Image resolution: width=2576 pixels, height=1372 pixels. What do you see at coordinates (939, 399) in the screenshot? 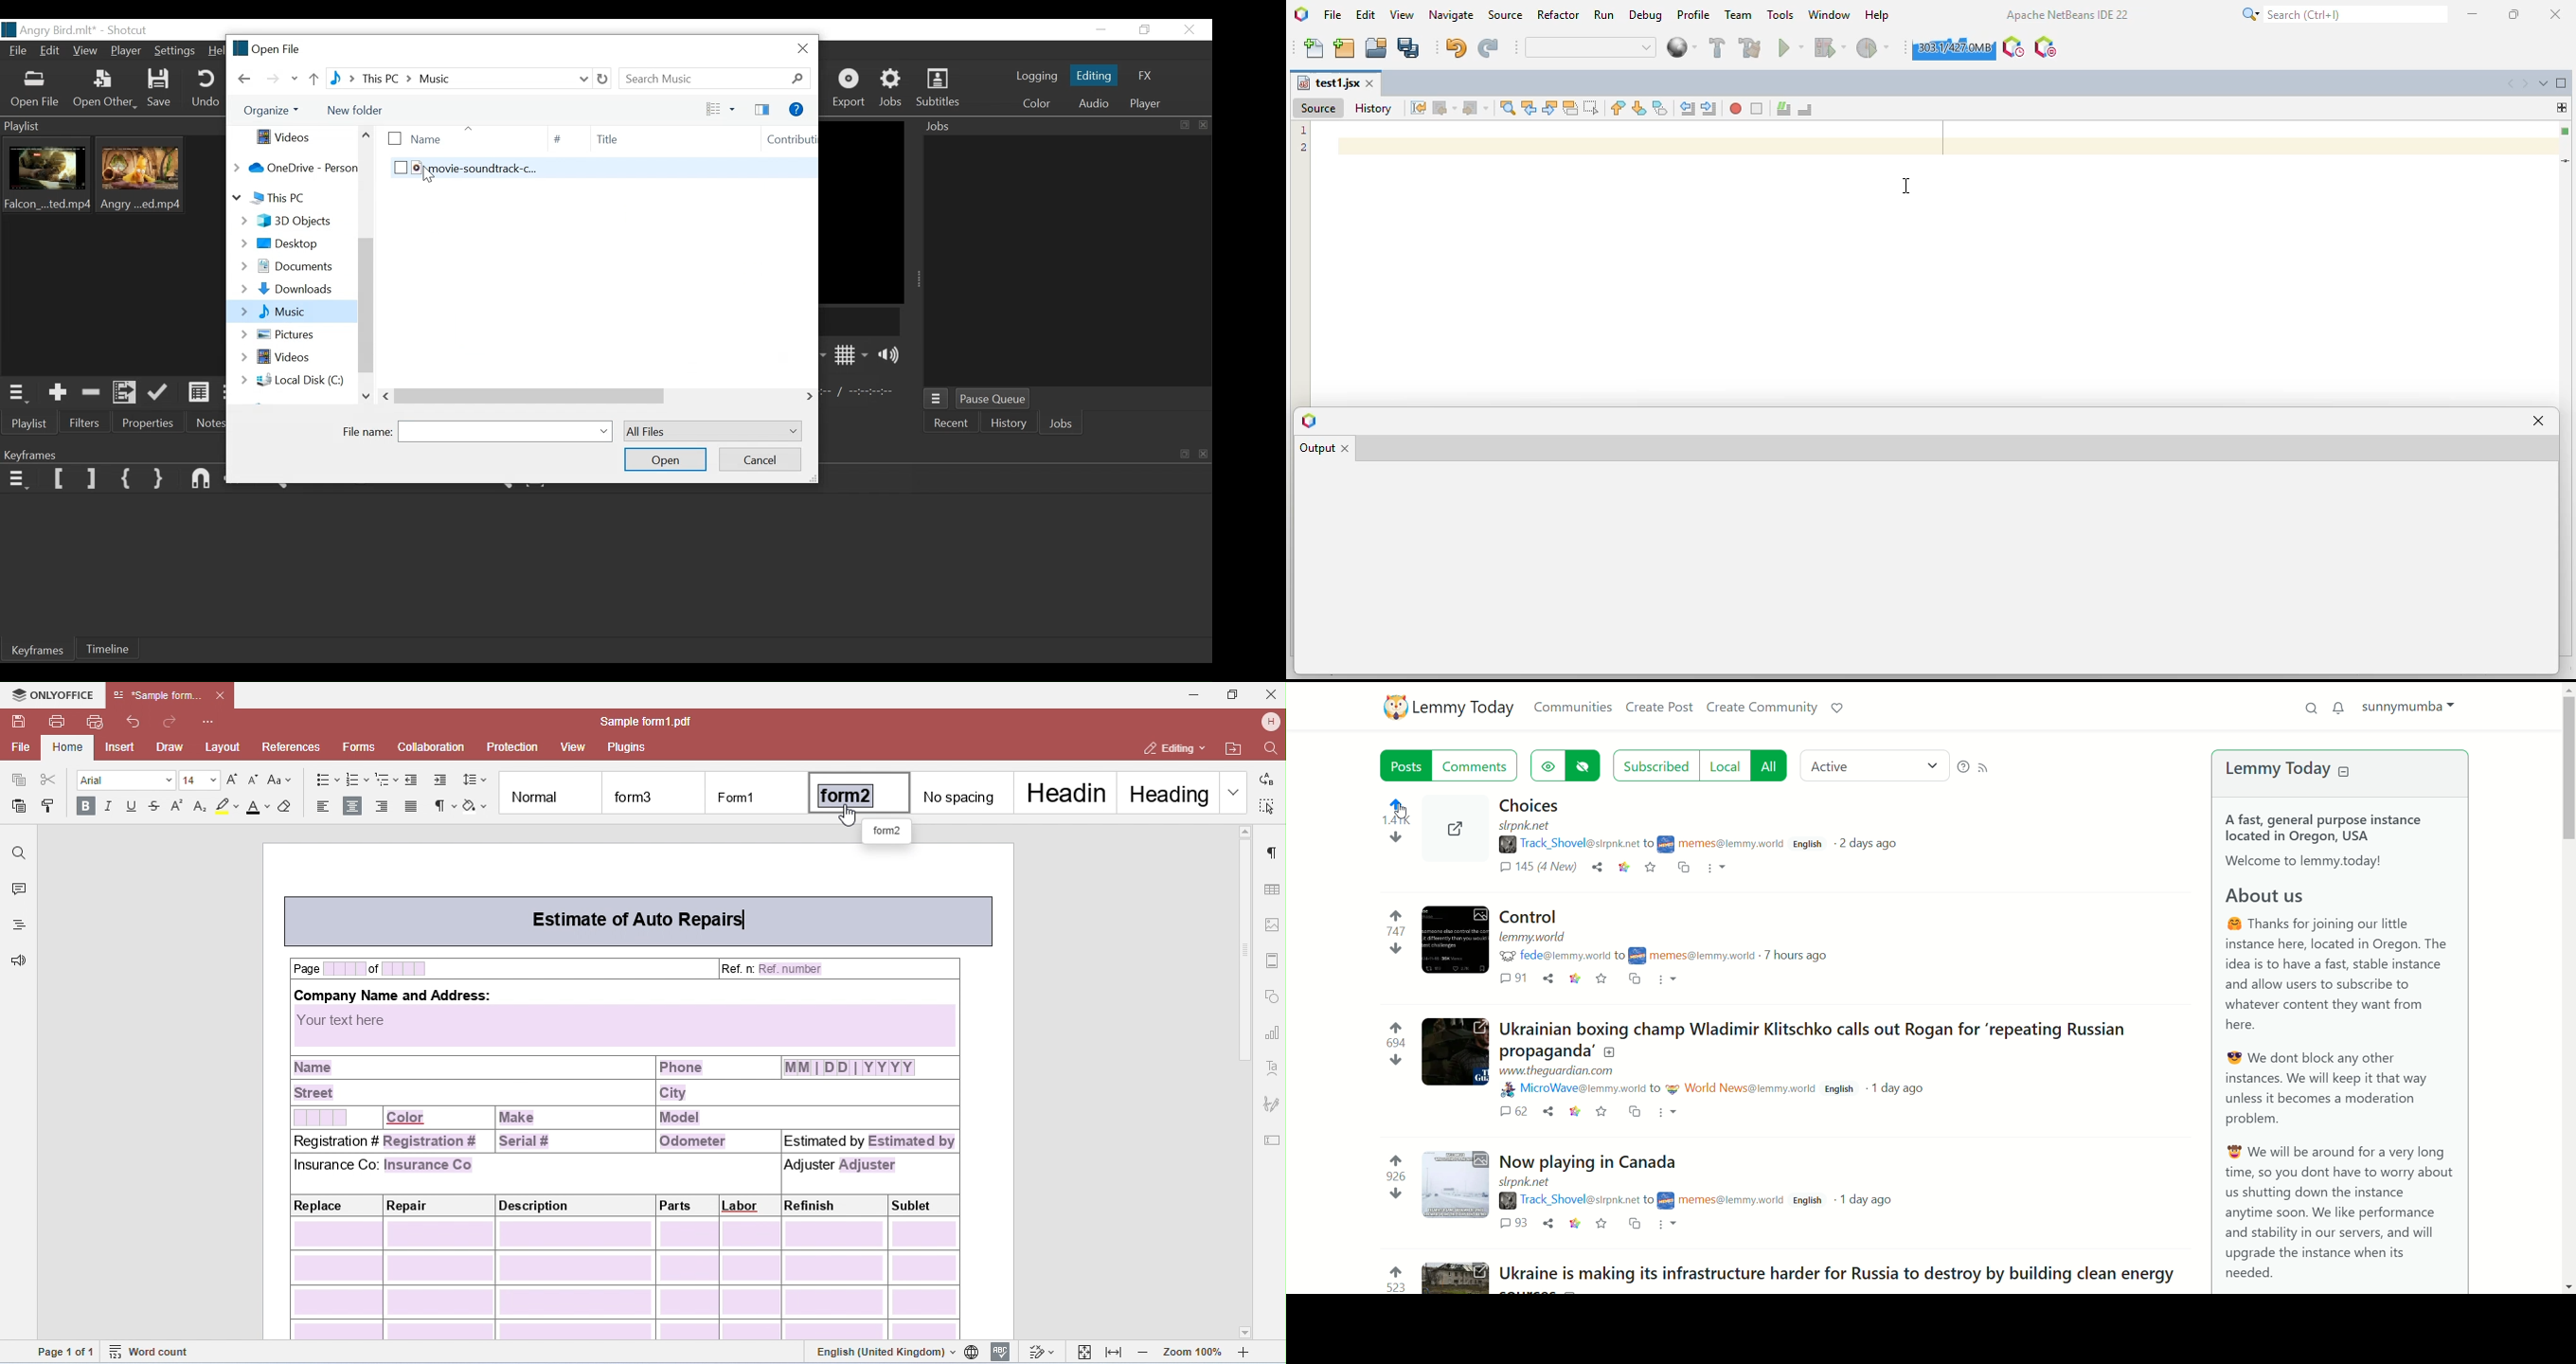
I see `Jobs Menu` at bounding box center [939, 399].